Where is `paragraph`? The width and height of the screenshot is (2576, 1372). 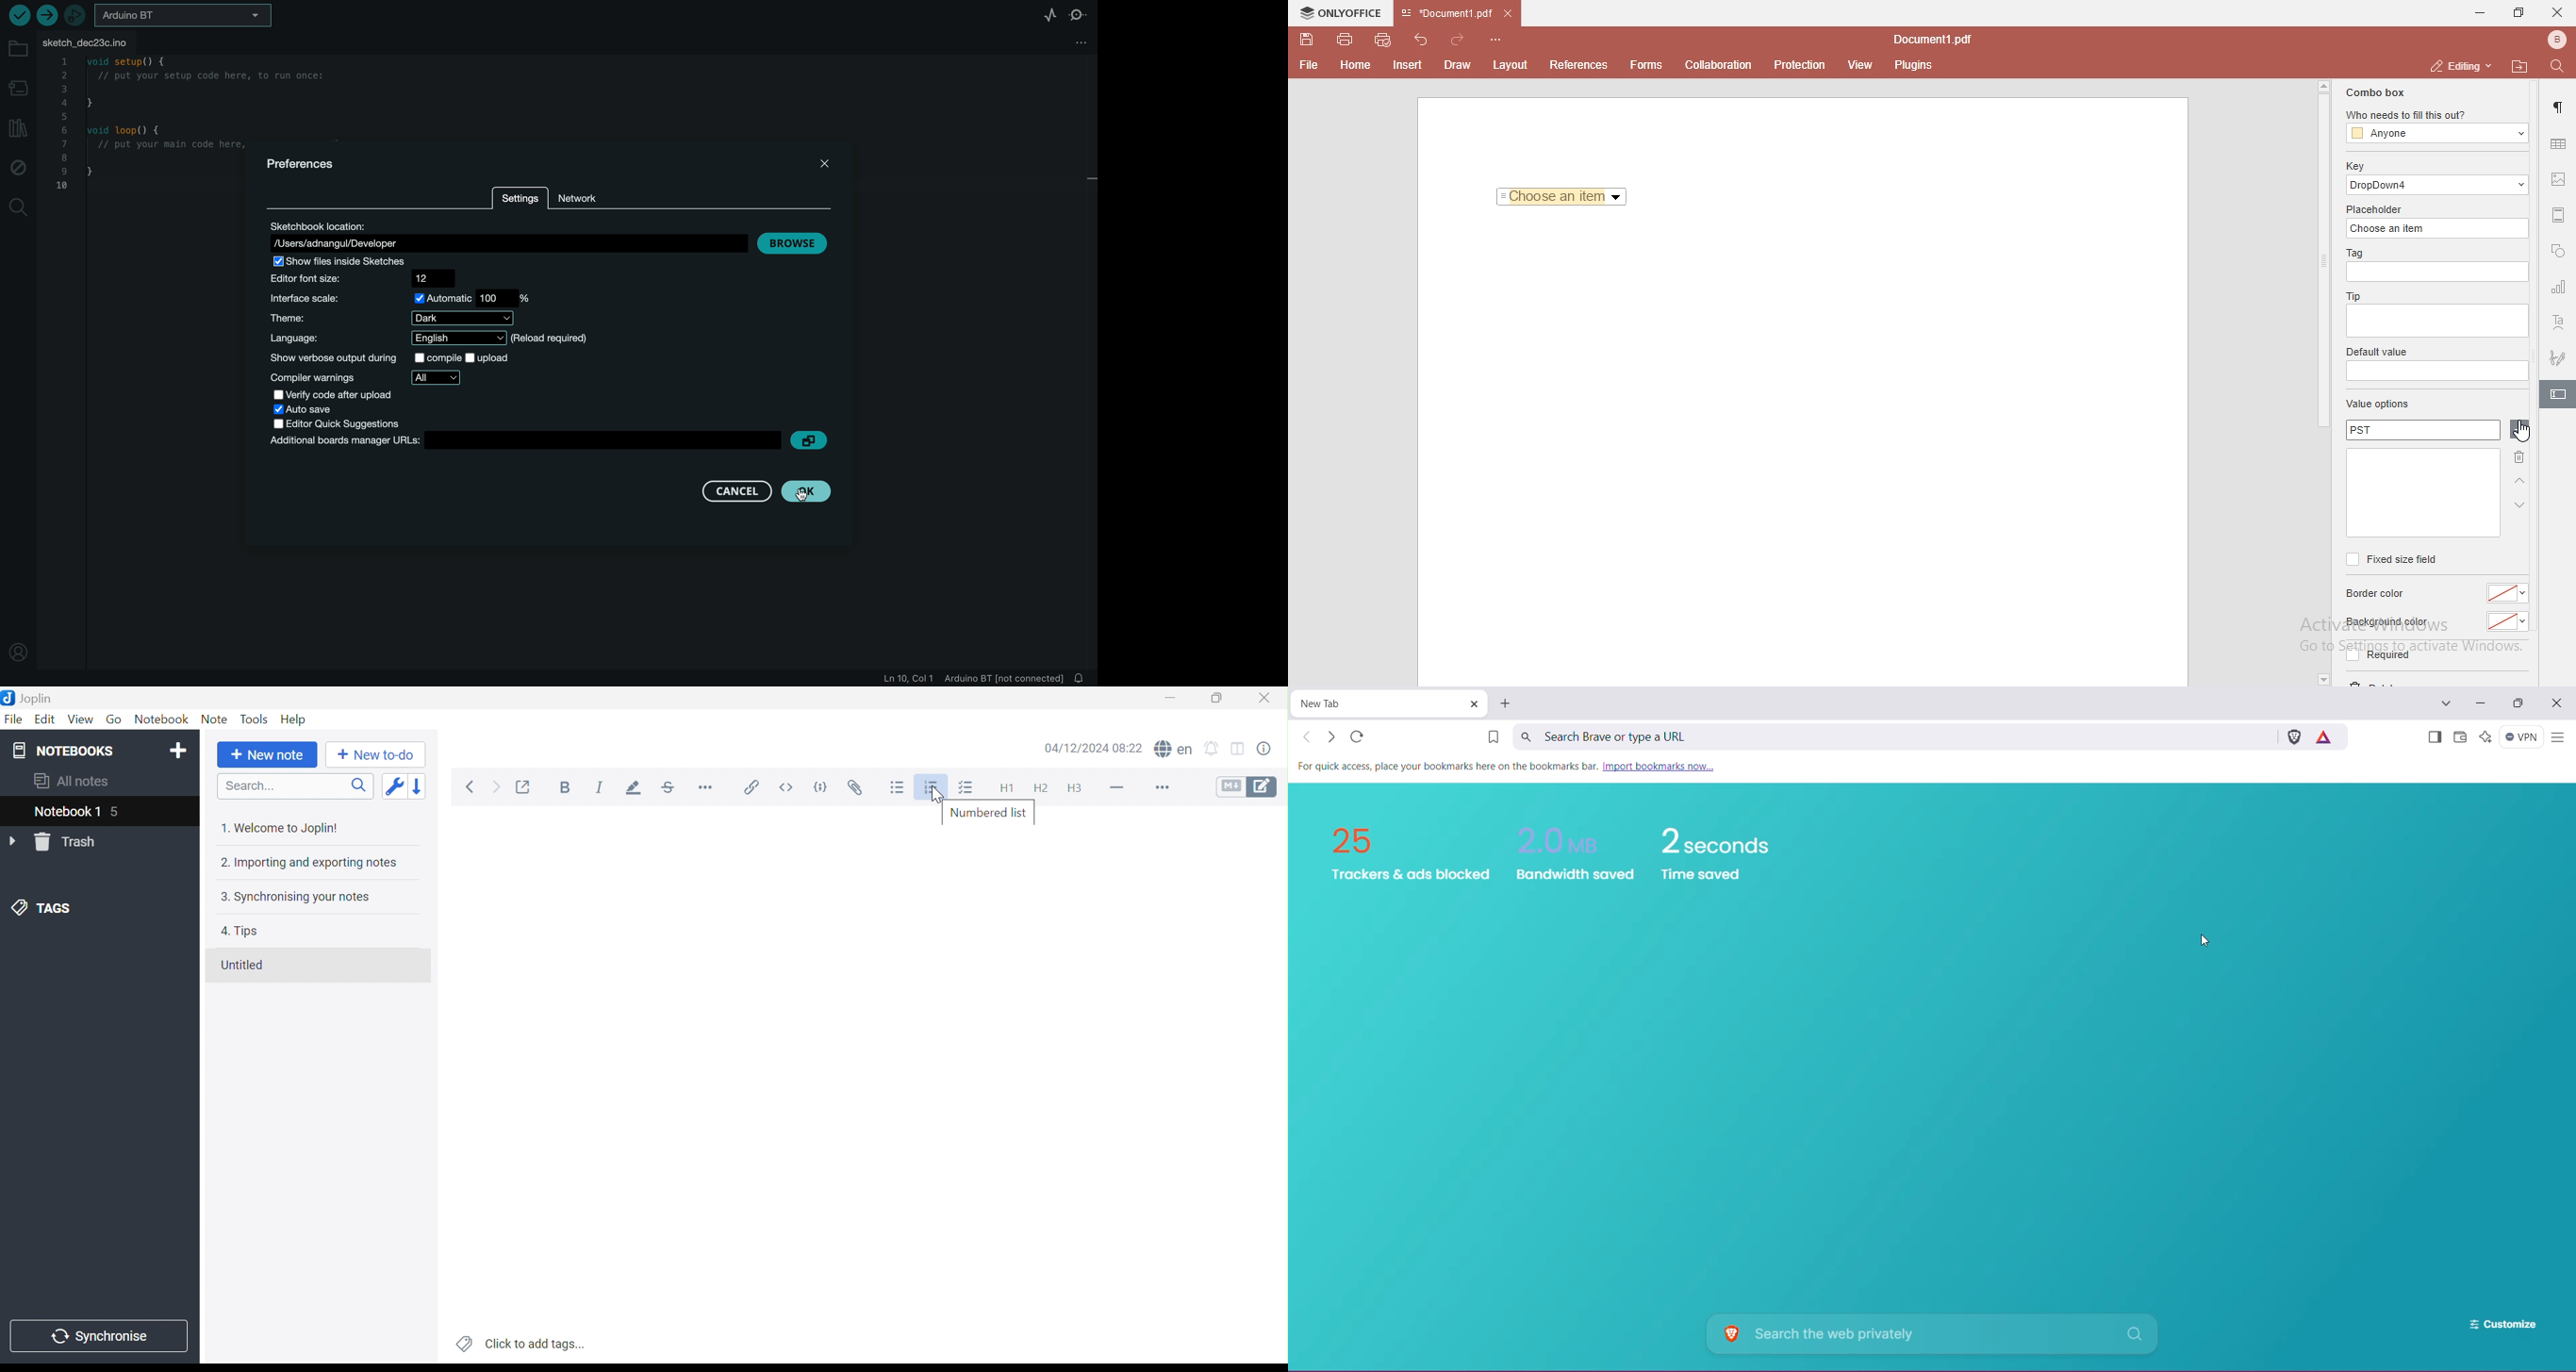 paragraph is located at coordinates (2560, 107).